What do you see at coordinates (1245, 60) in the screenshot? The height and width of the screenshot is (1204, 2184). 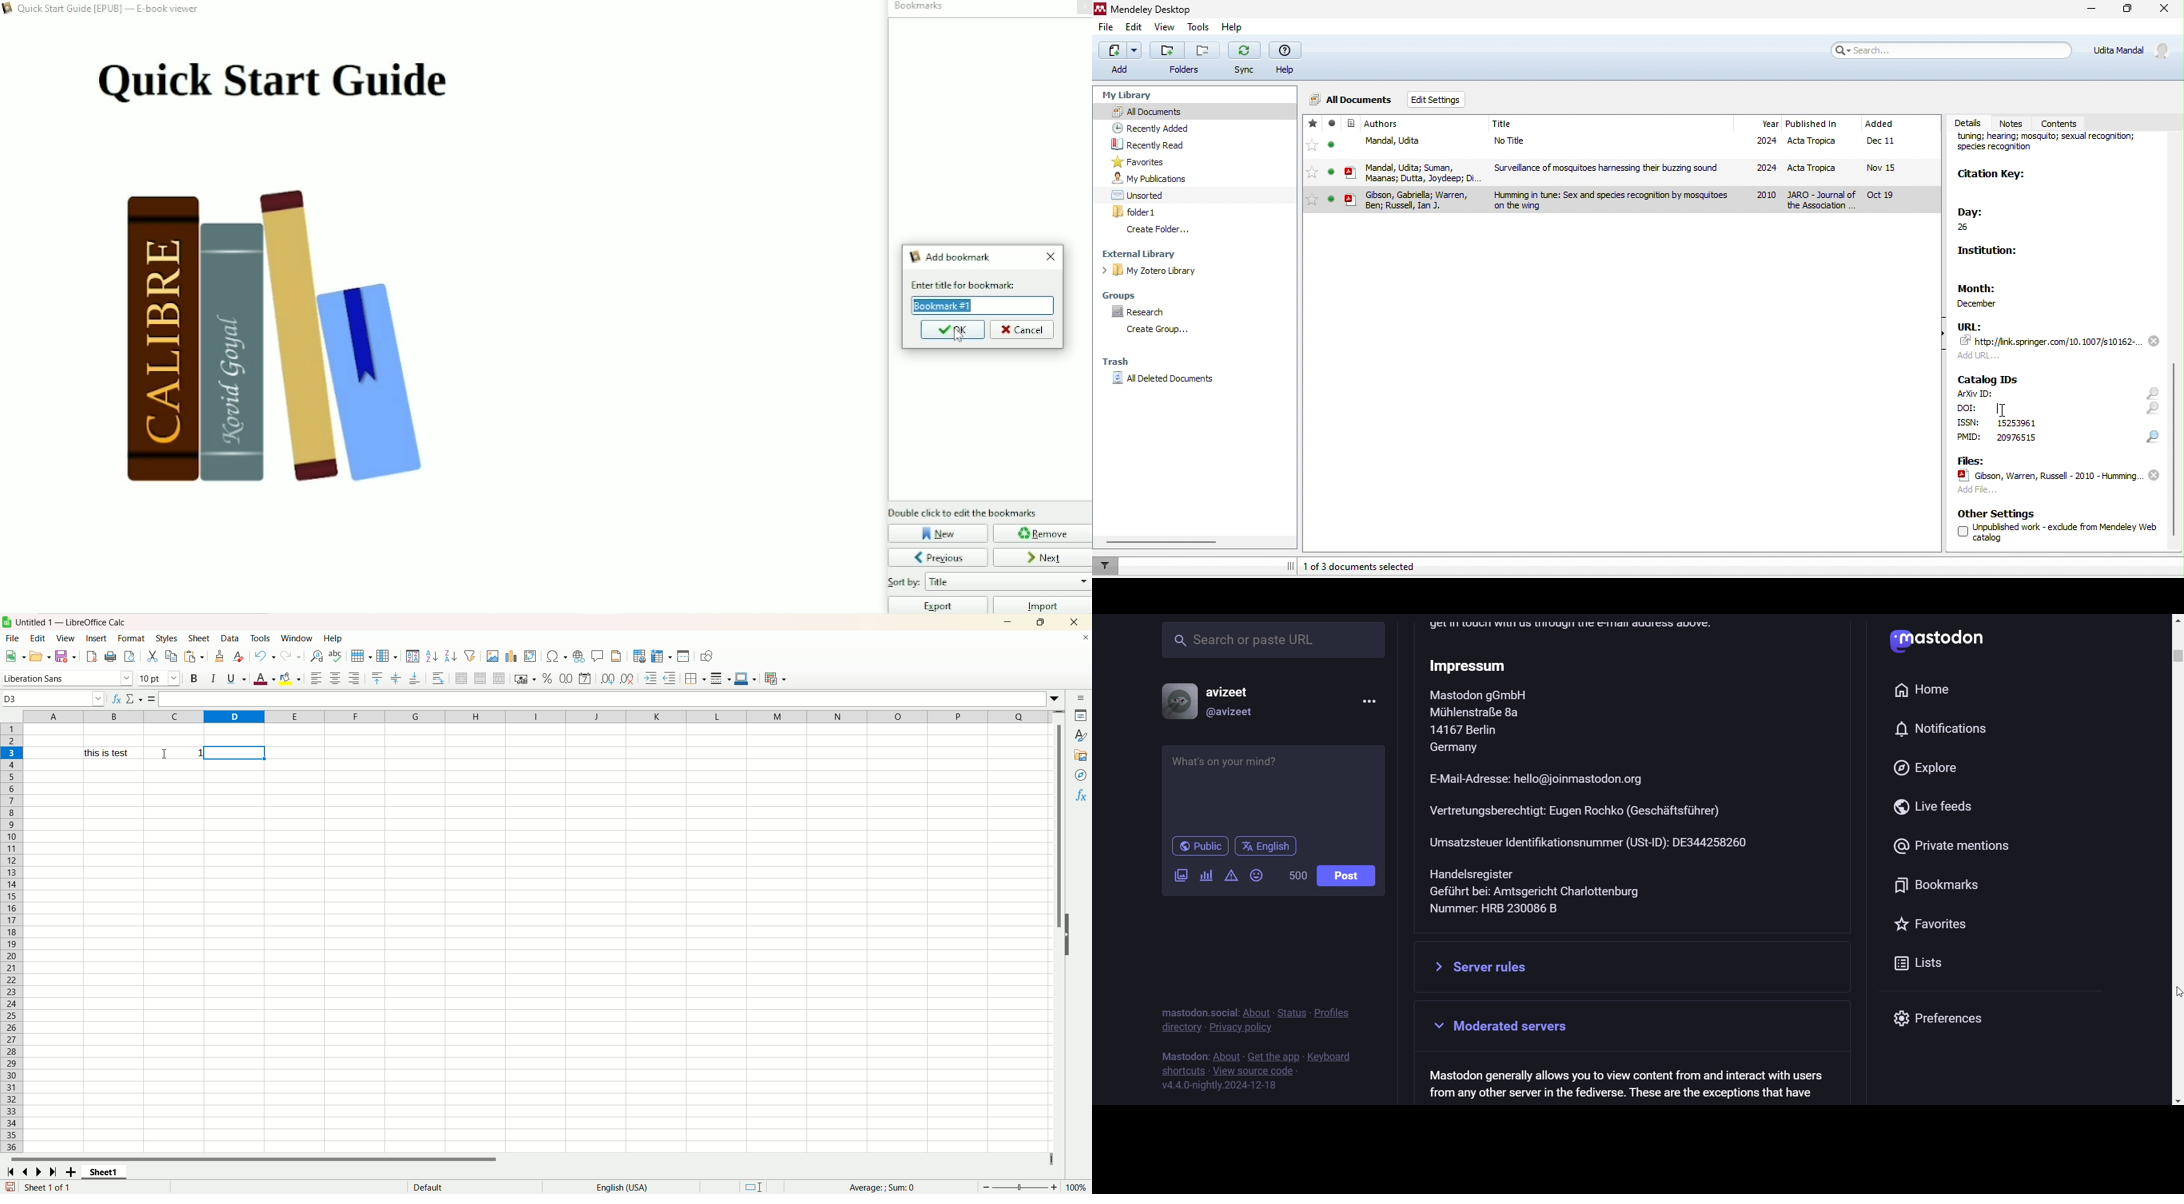 I see `sync` at bounding box center [1245, 60].